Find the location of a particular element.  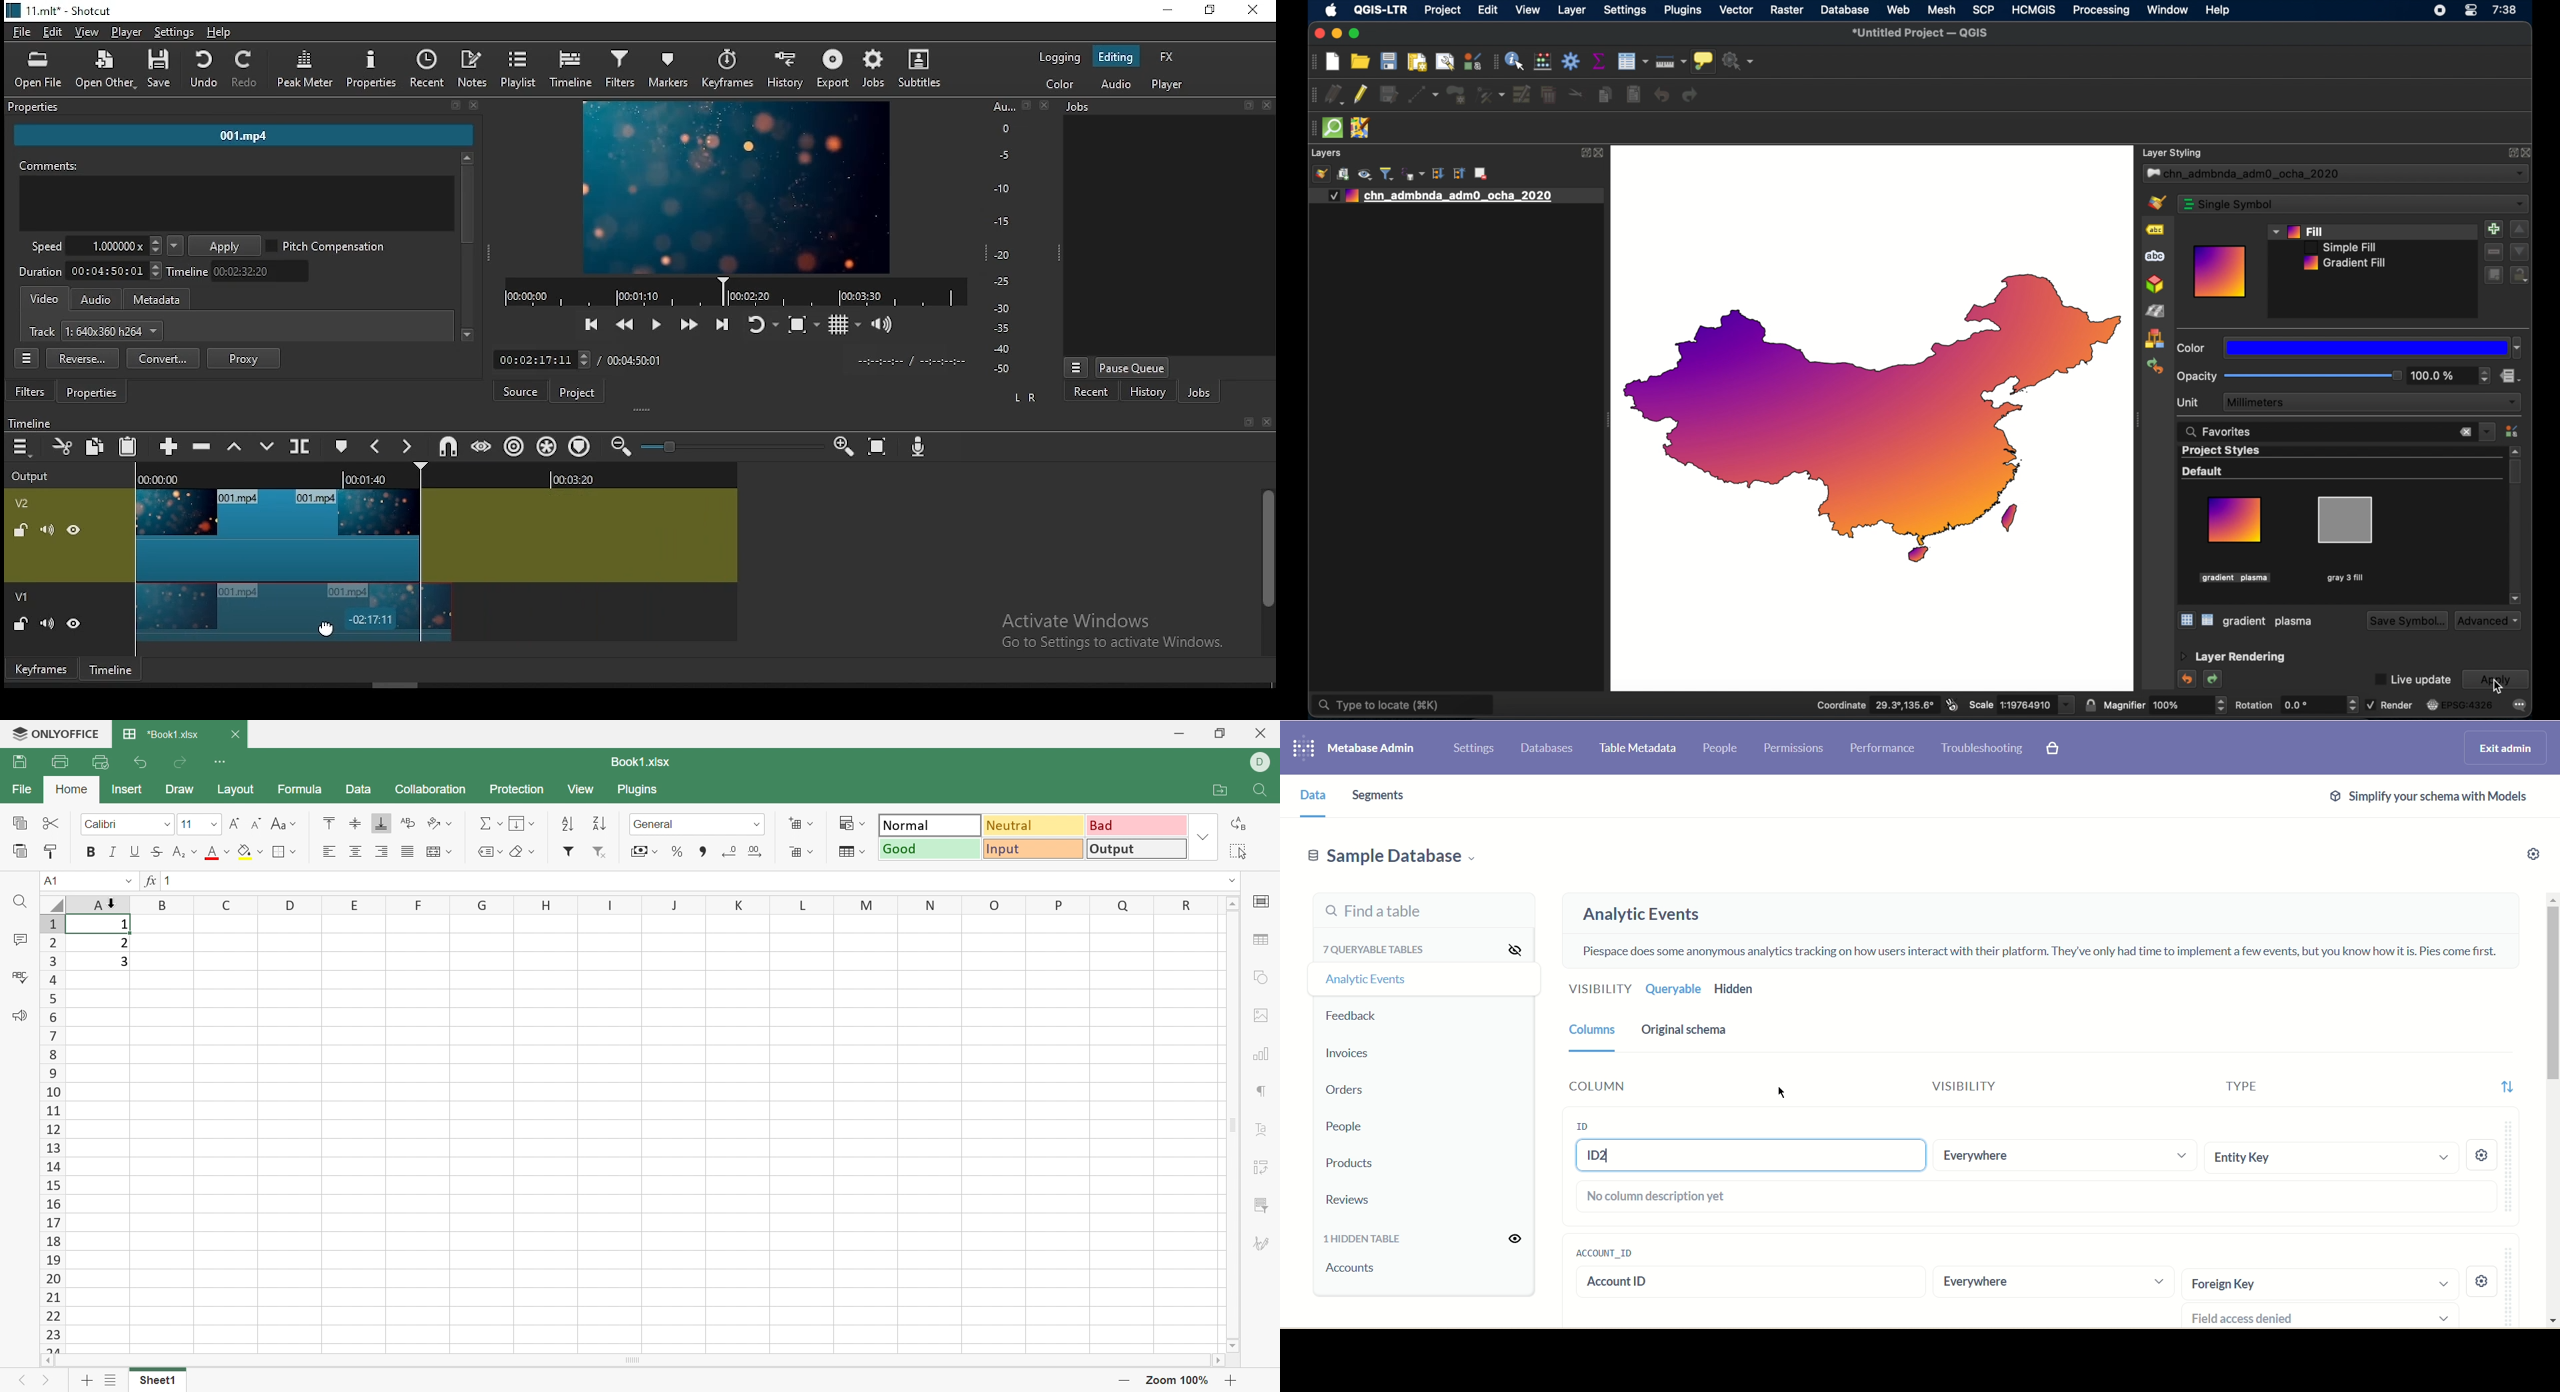

Scroll right is located at coordinates (1220, 1362).